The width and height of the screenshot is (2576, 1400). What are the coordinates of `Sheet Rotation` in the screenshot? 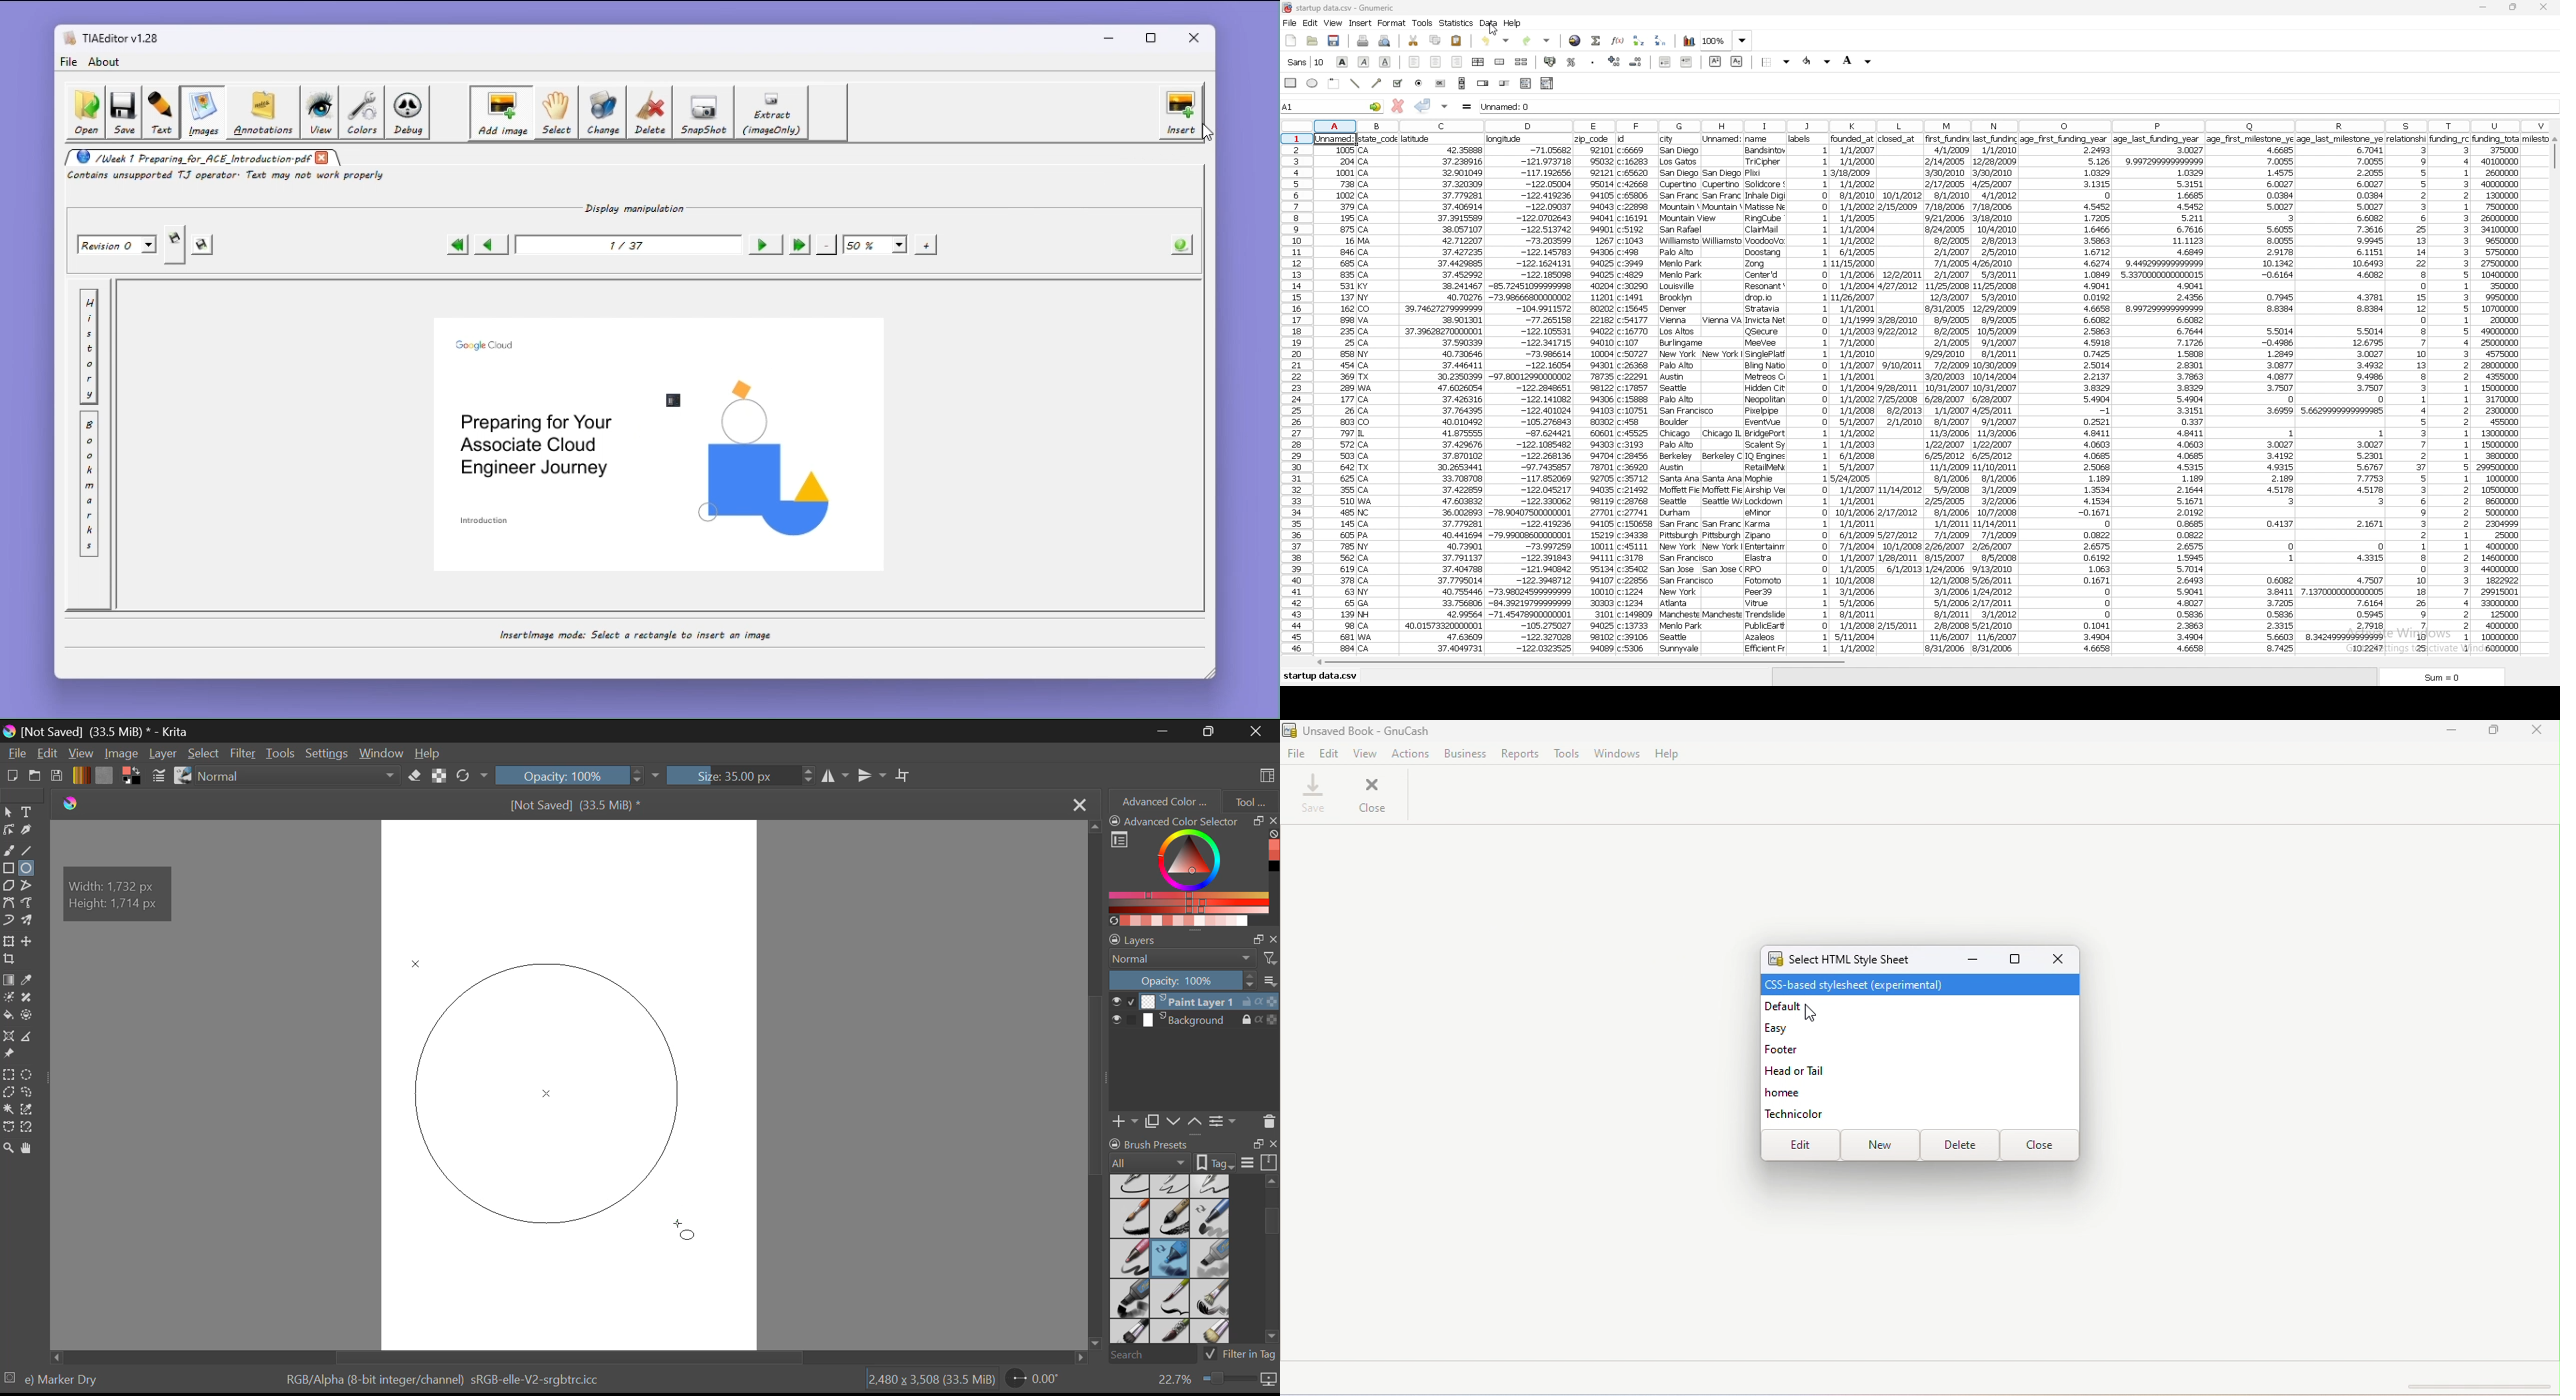 It's located at (1040, 1379).